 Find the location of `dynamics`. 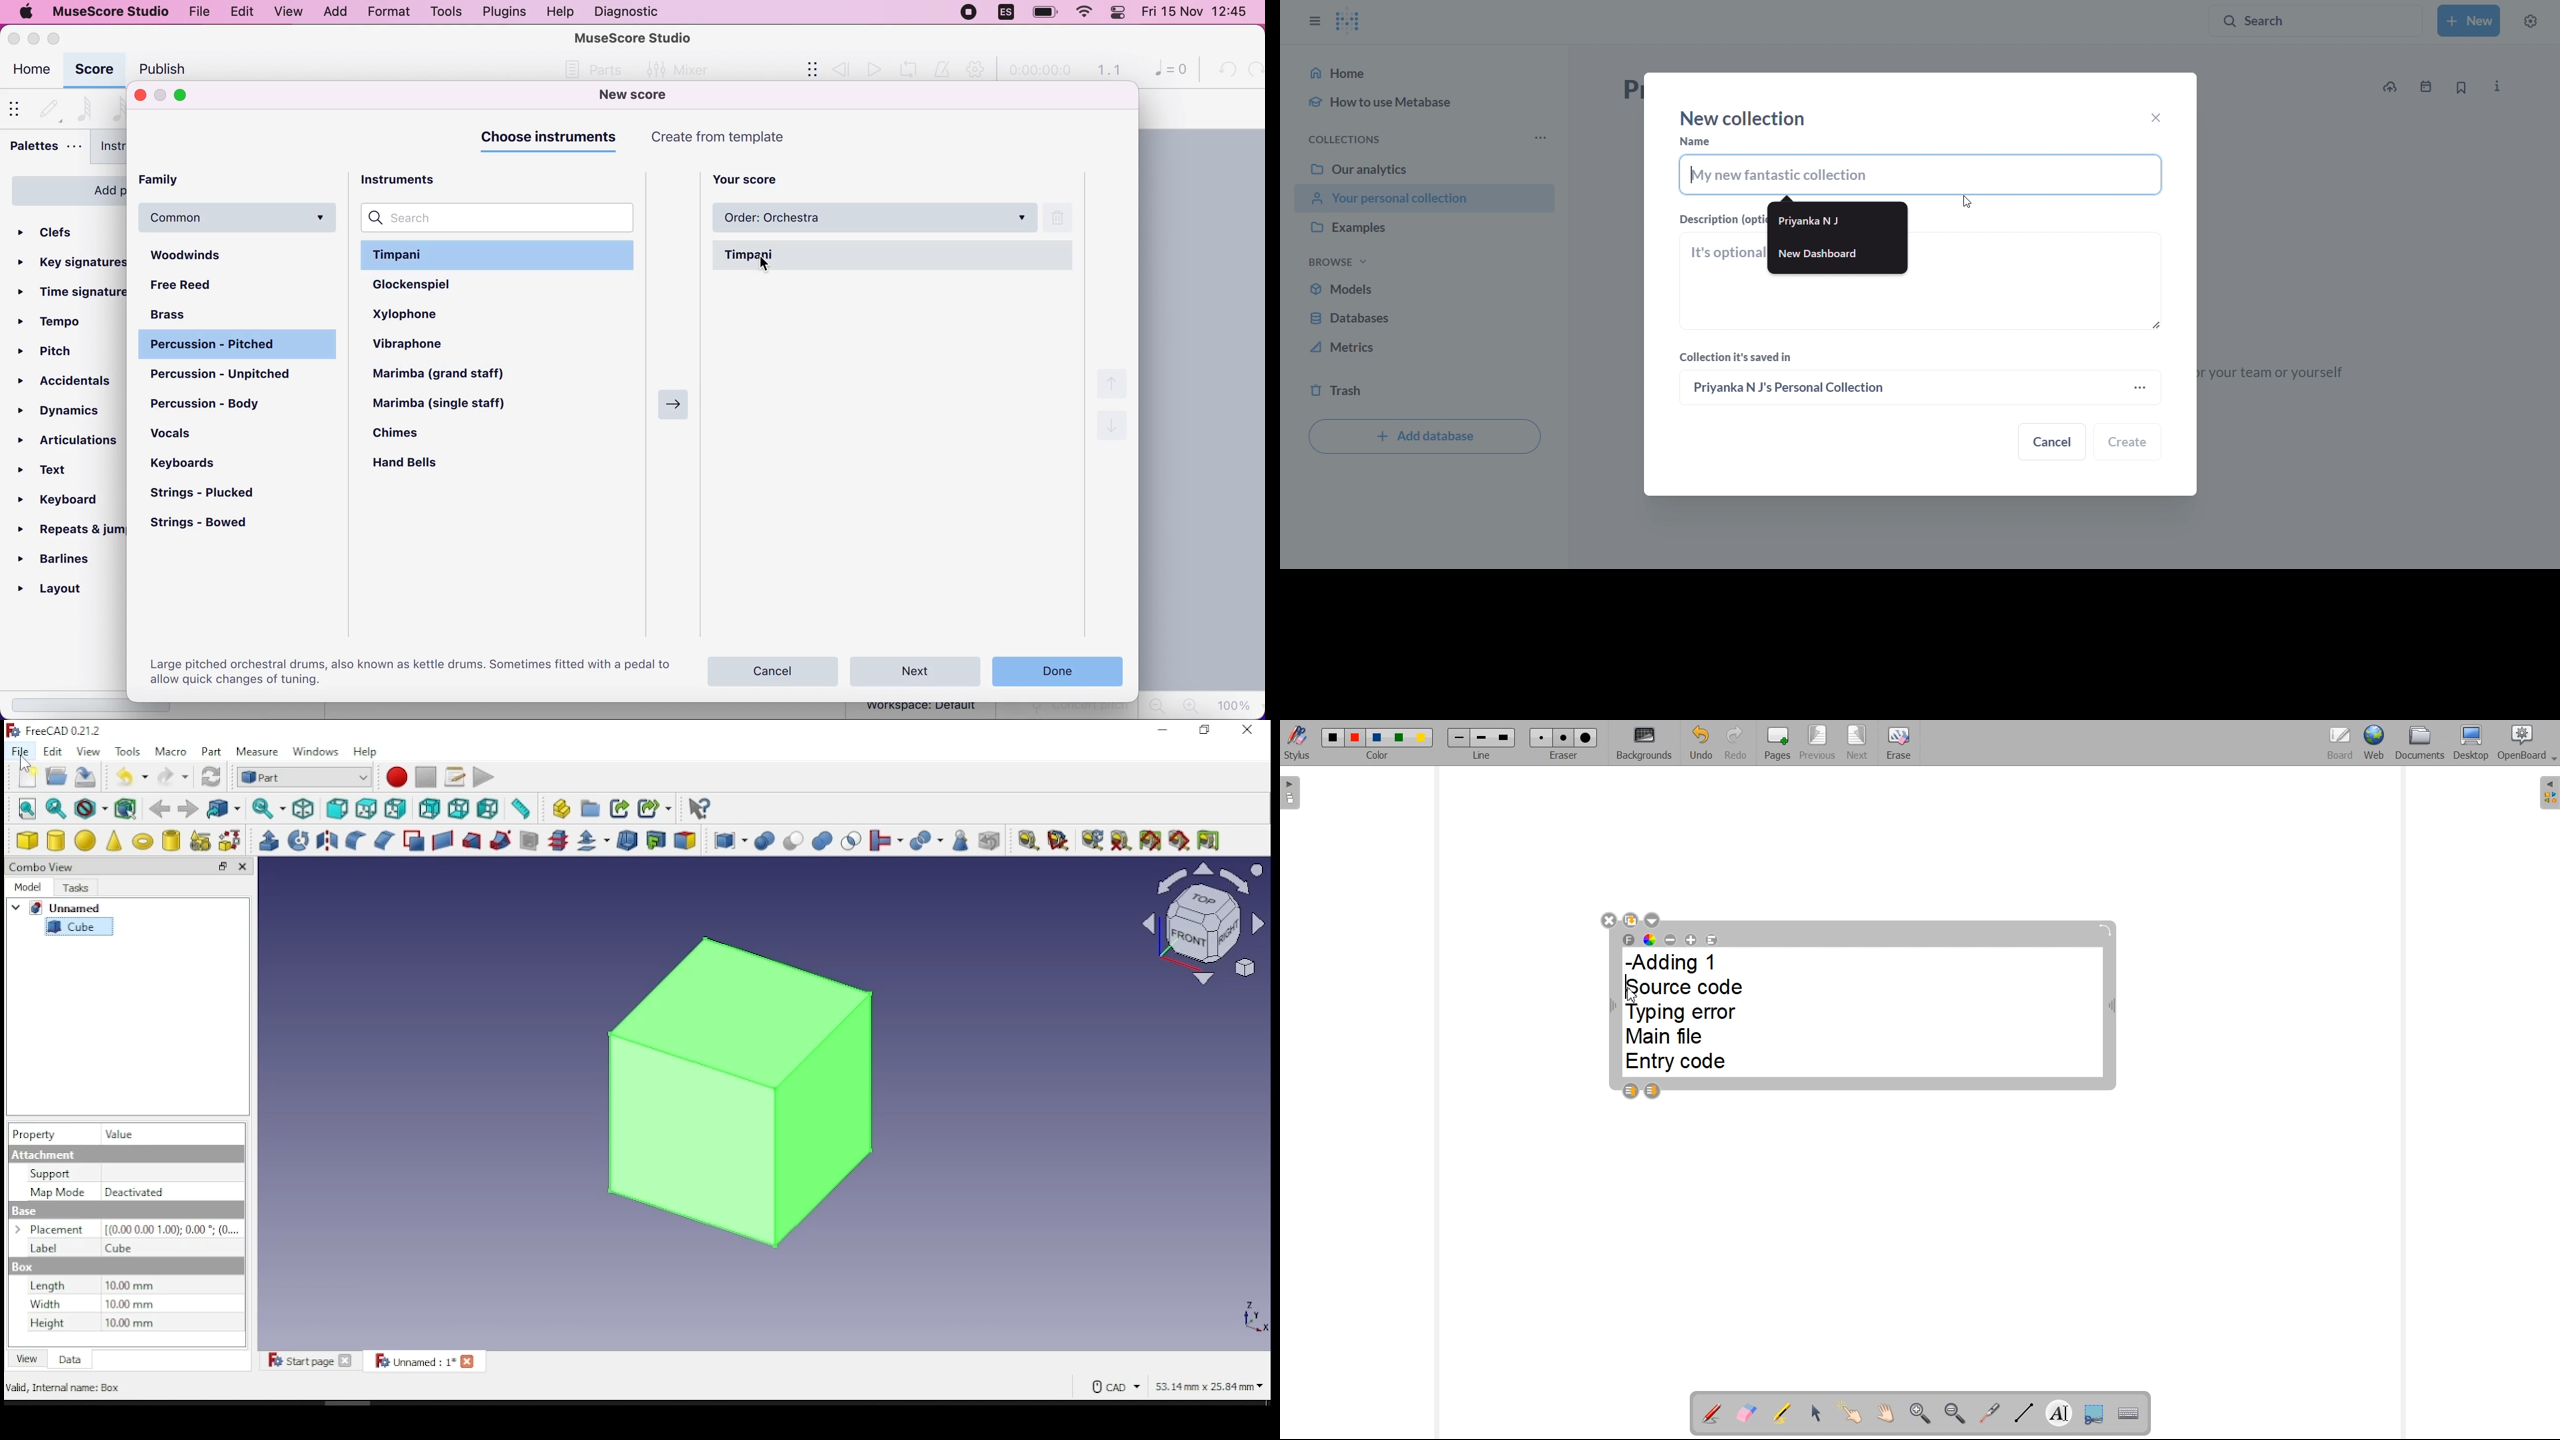

dynamics is located at coordinates (68, 408).